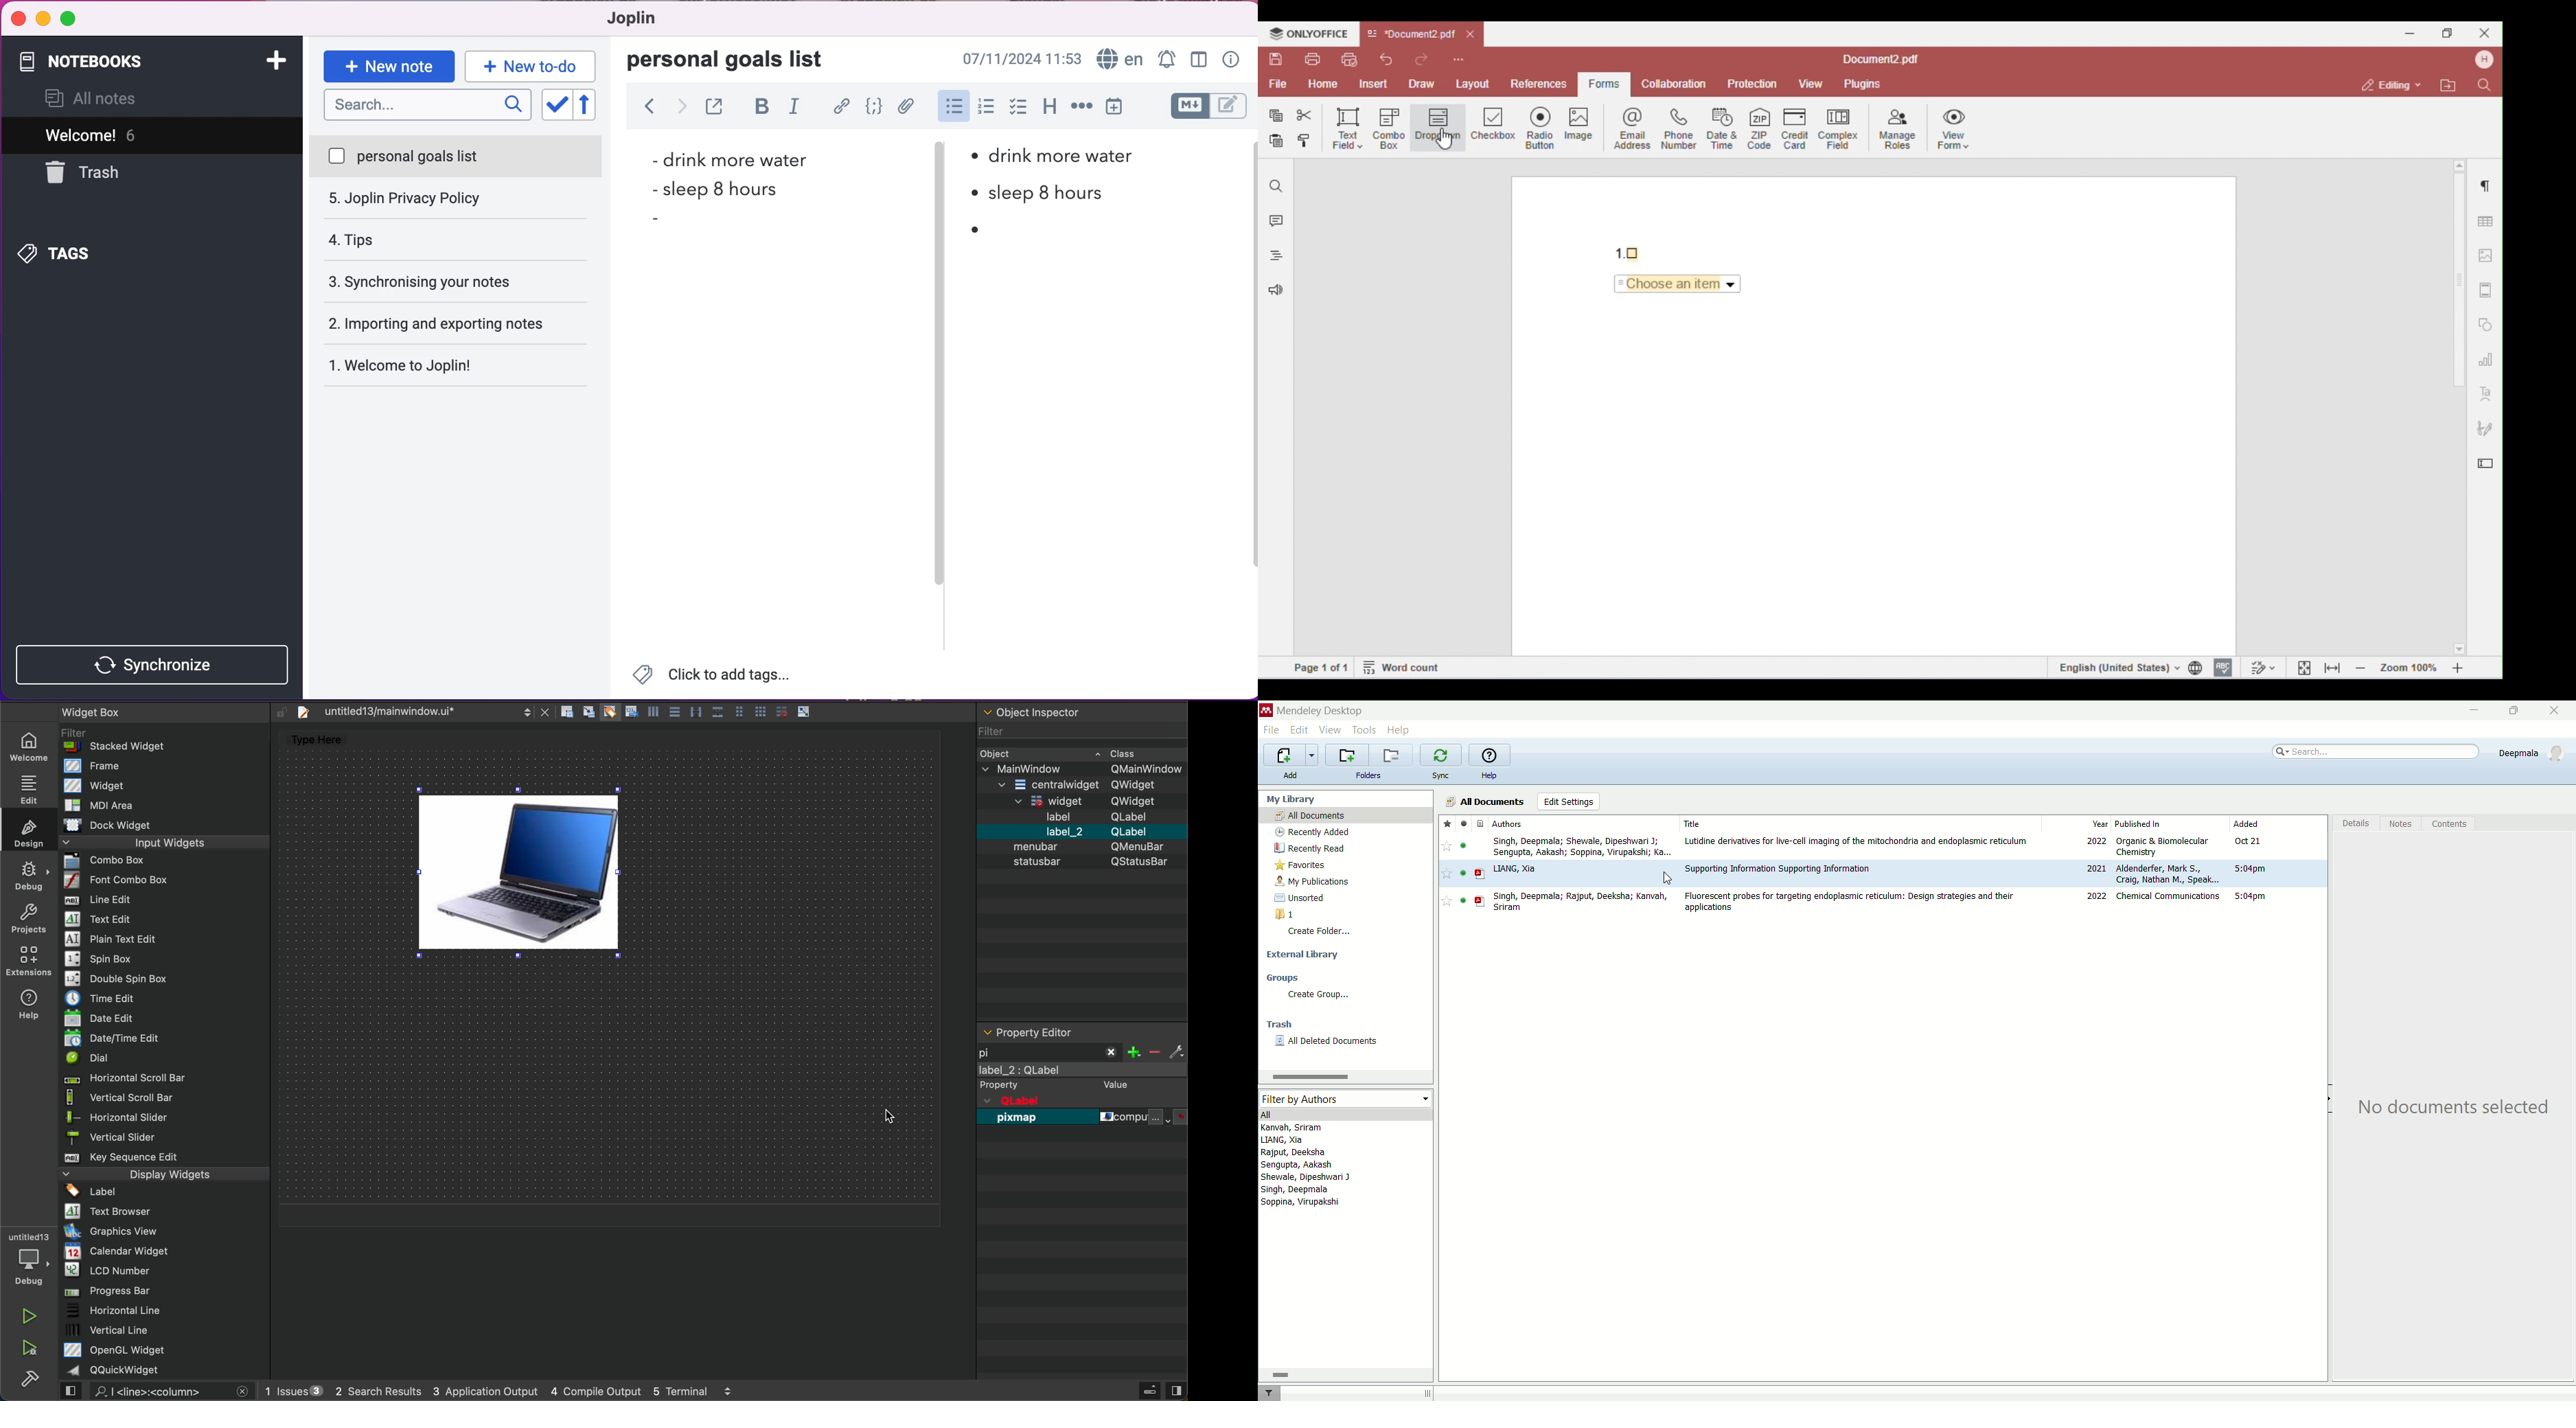  What do you see at coordinates (2168, 874) in the screenshot?
I see `Aldenderfer, Mark S.,
Craig, Nathan M., Speak...` at bounding box center [2168, 874].